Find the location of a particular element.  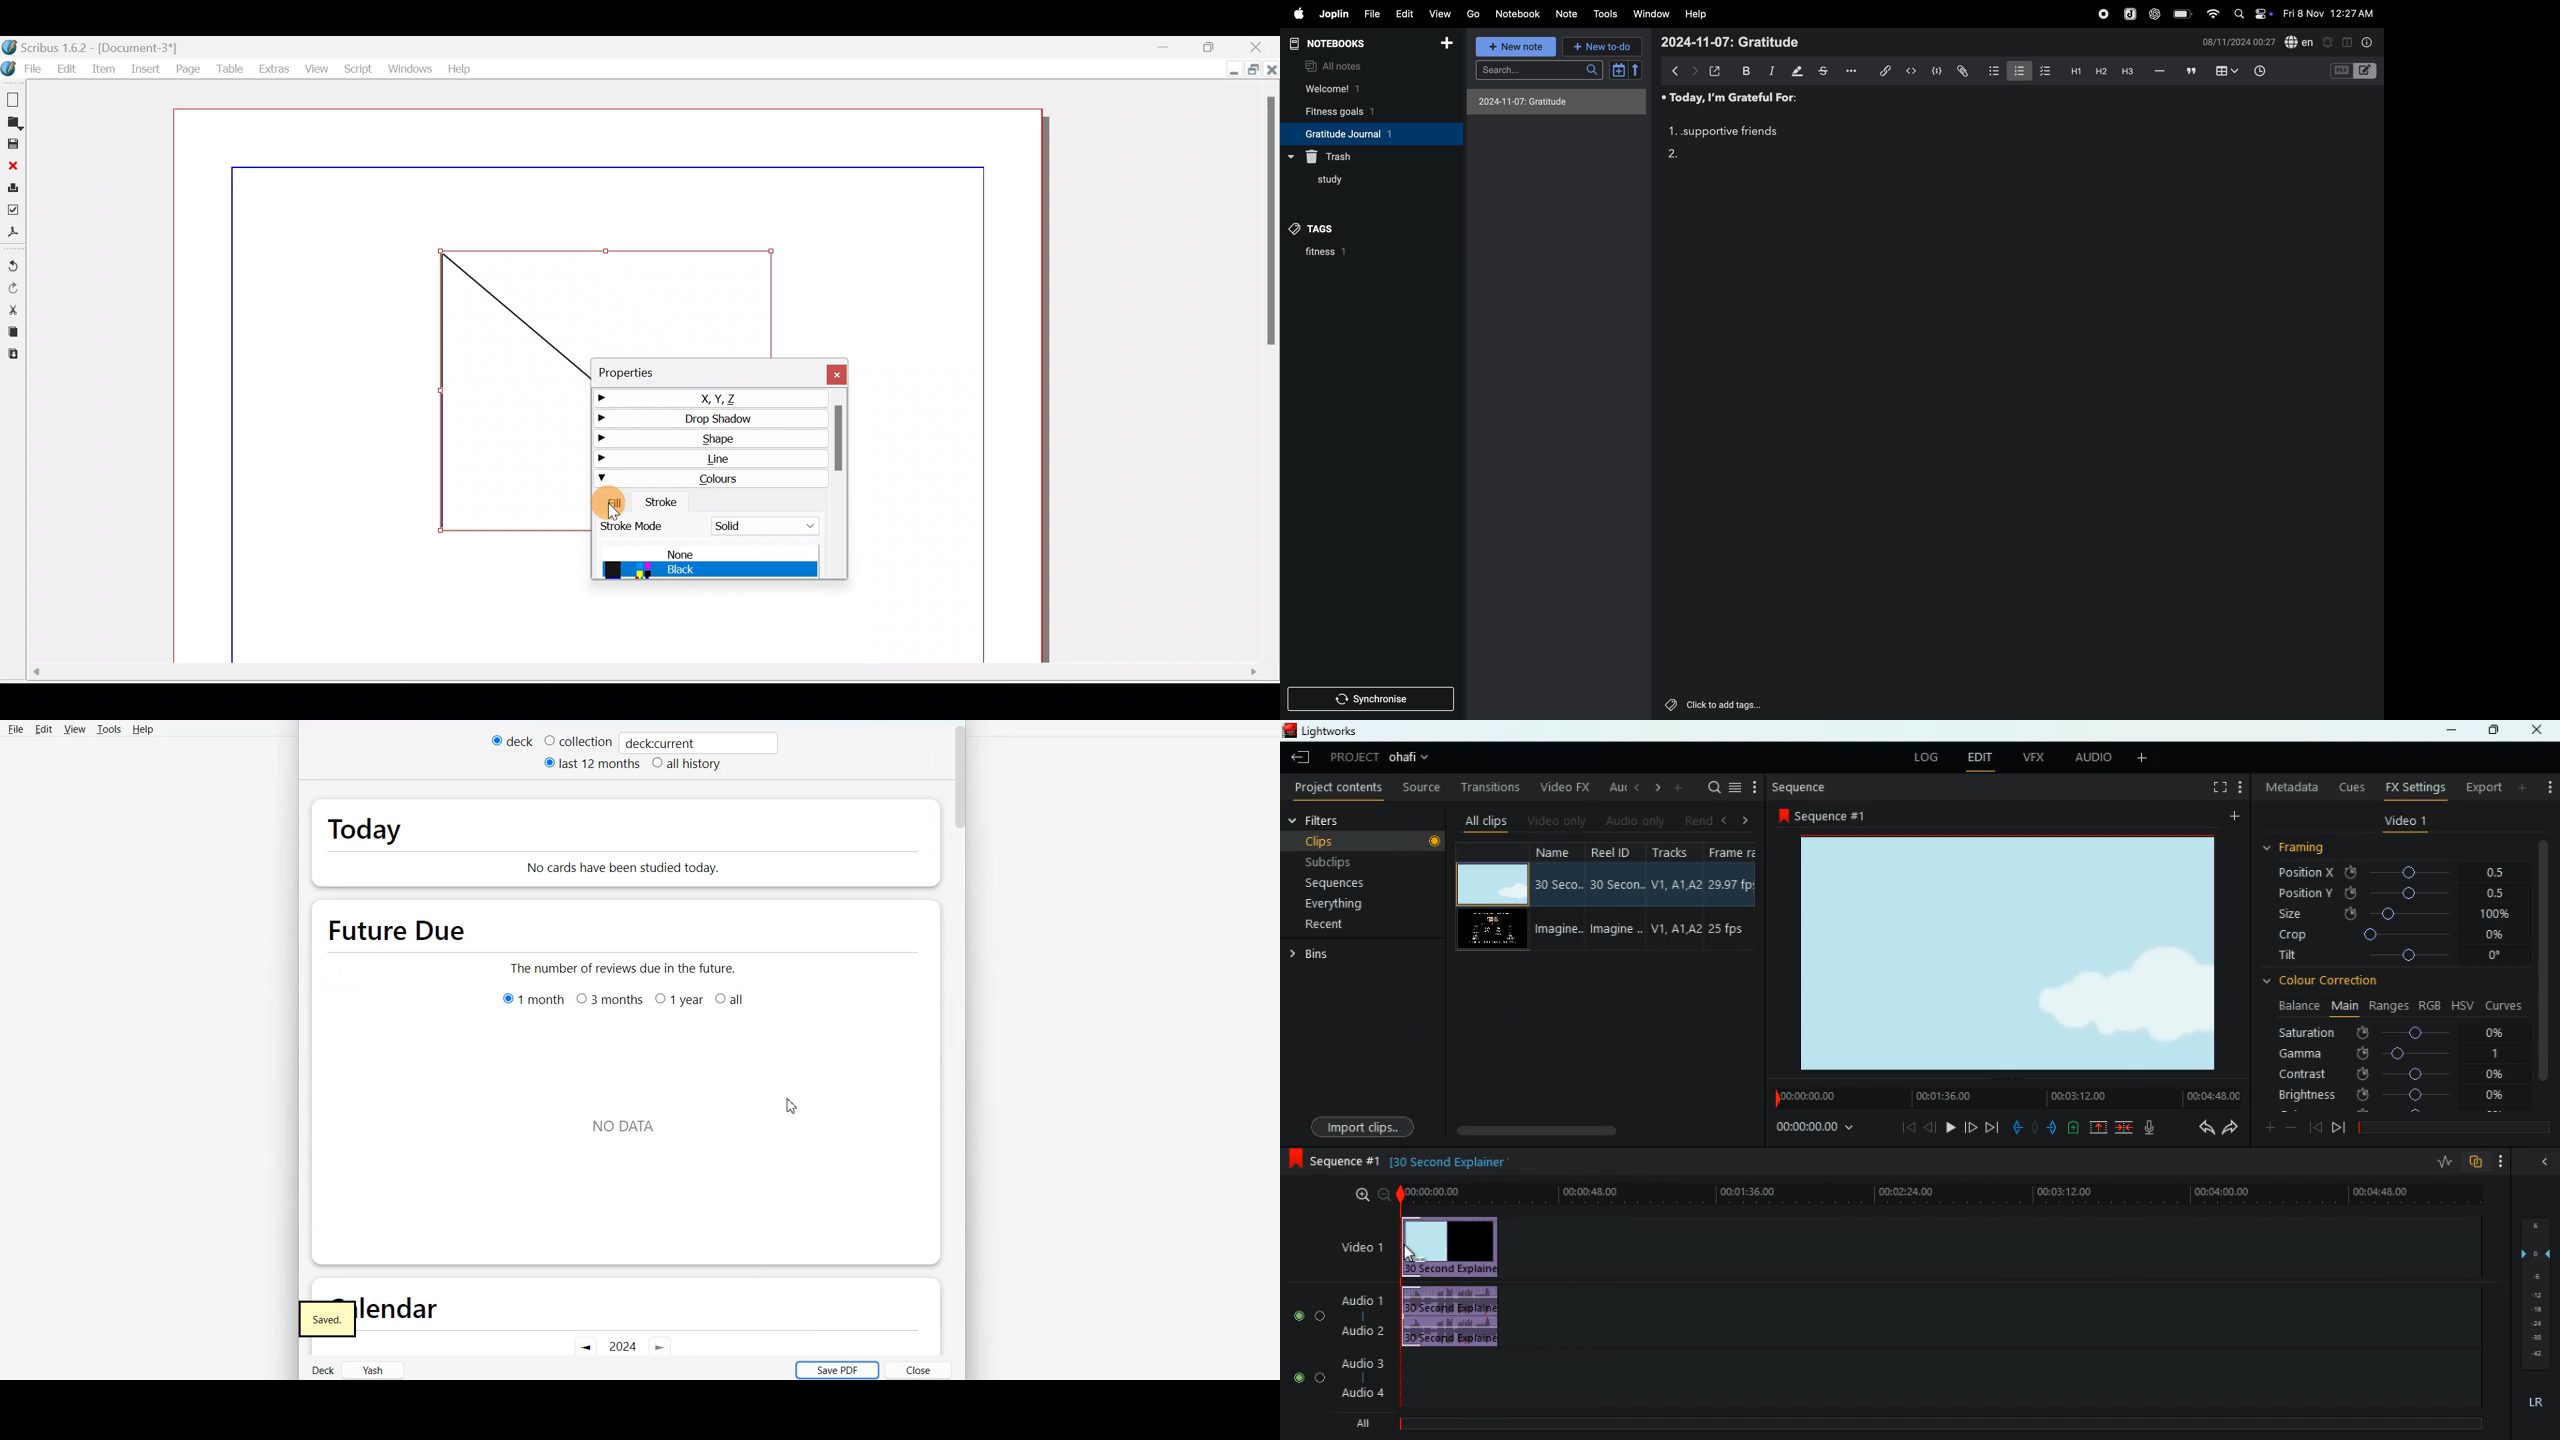

brightness is located at coordinates (2393, 1094).